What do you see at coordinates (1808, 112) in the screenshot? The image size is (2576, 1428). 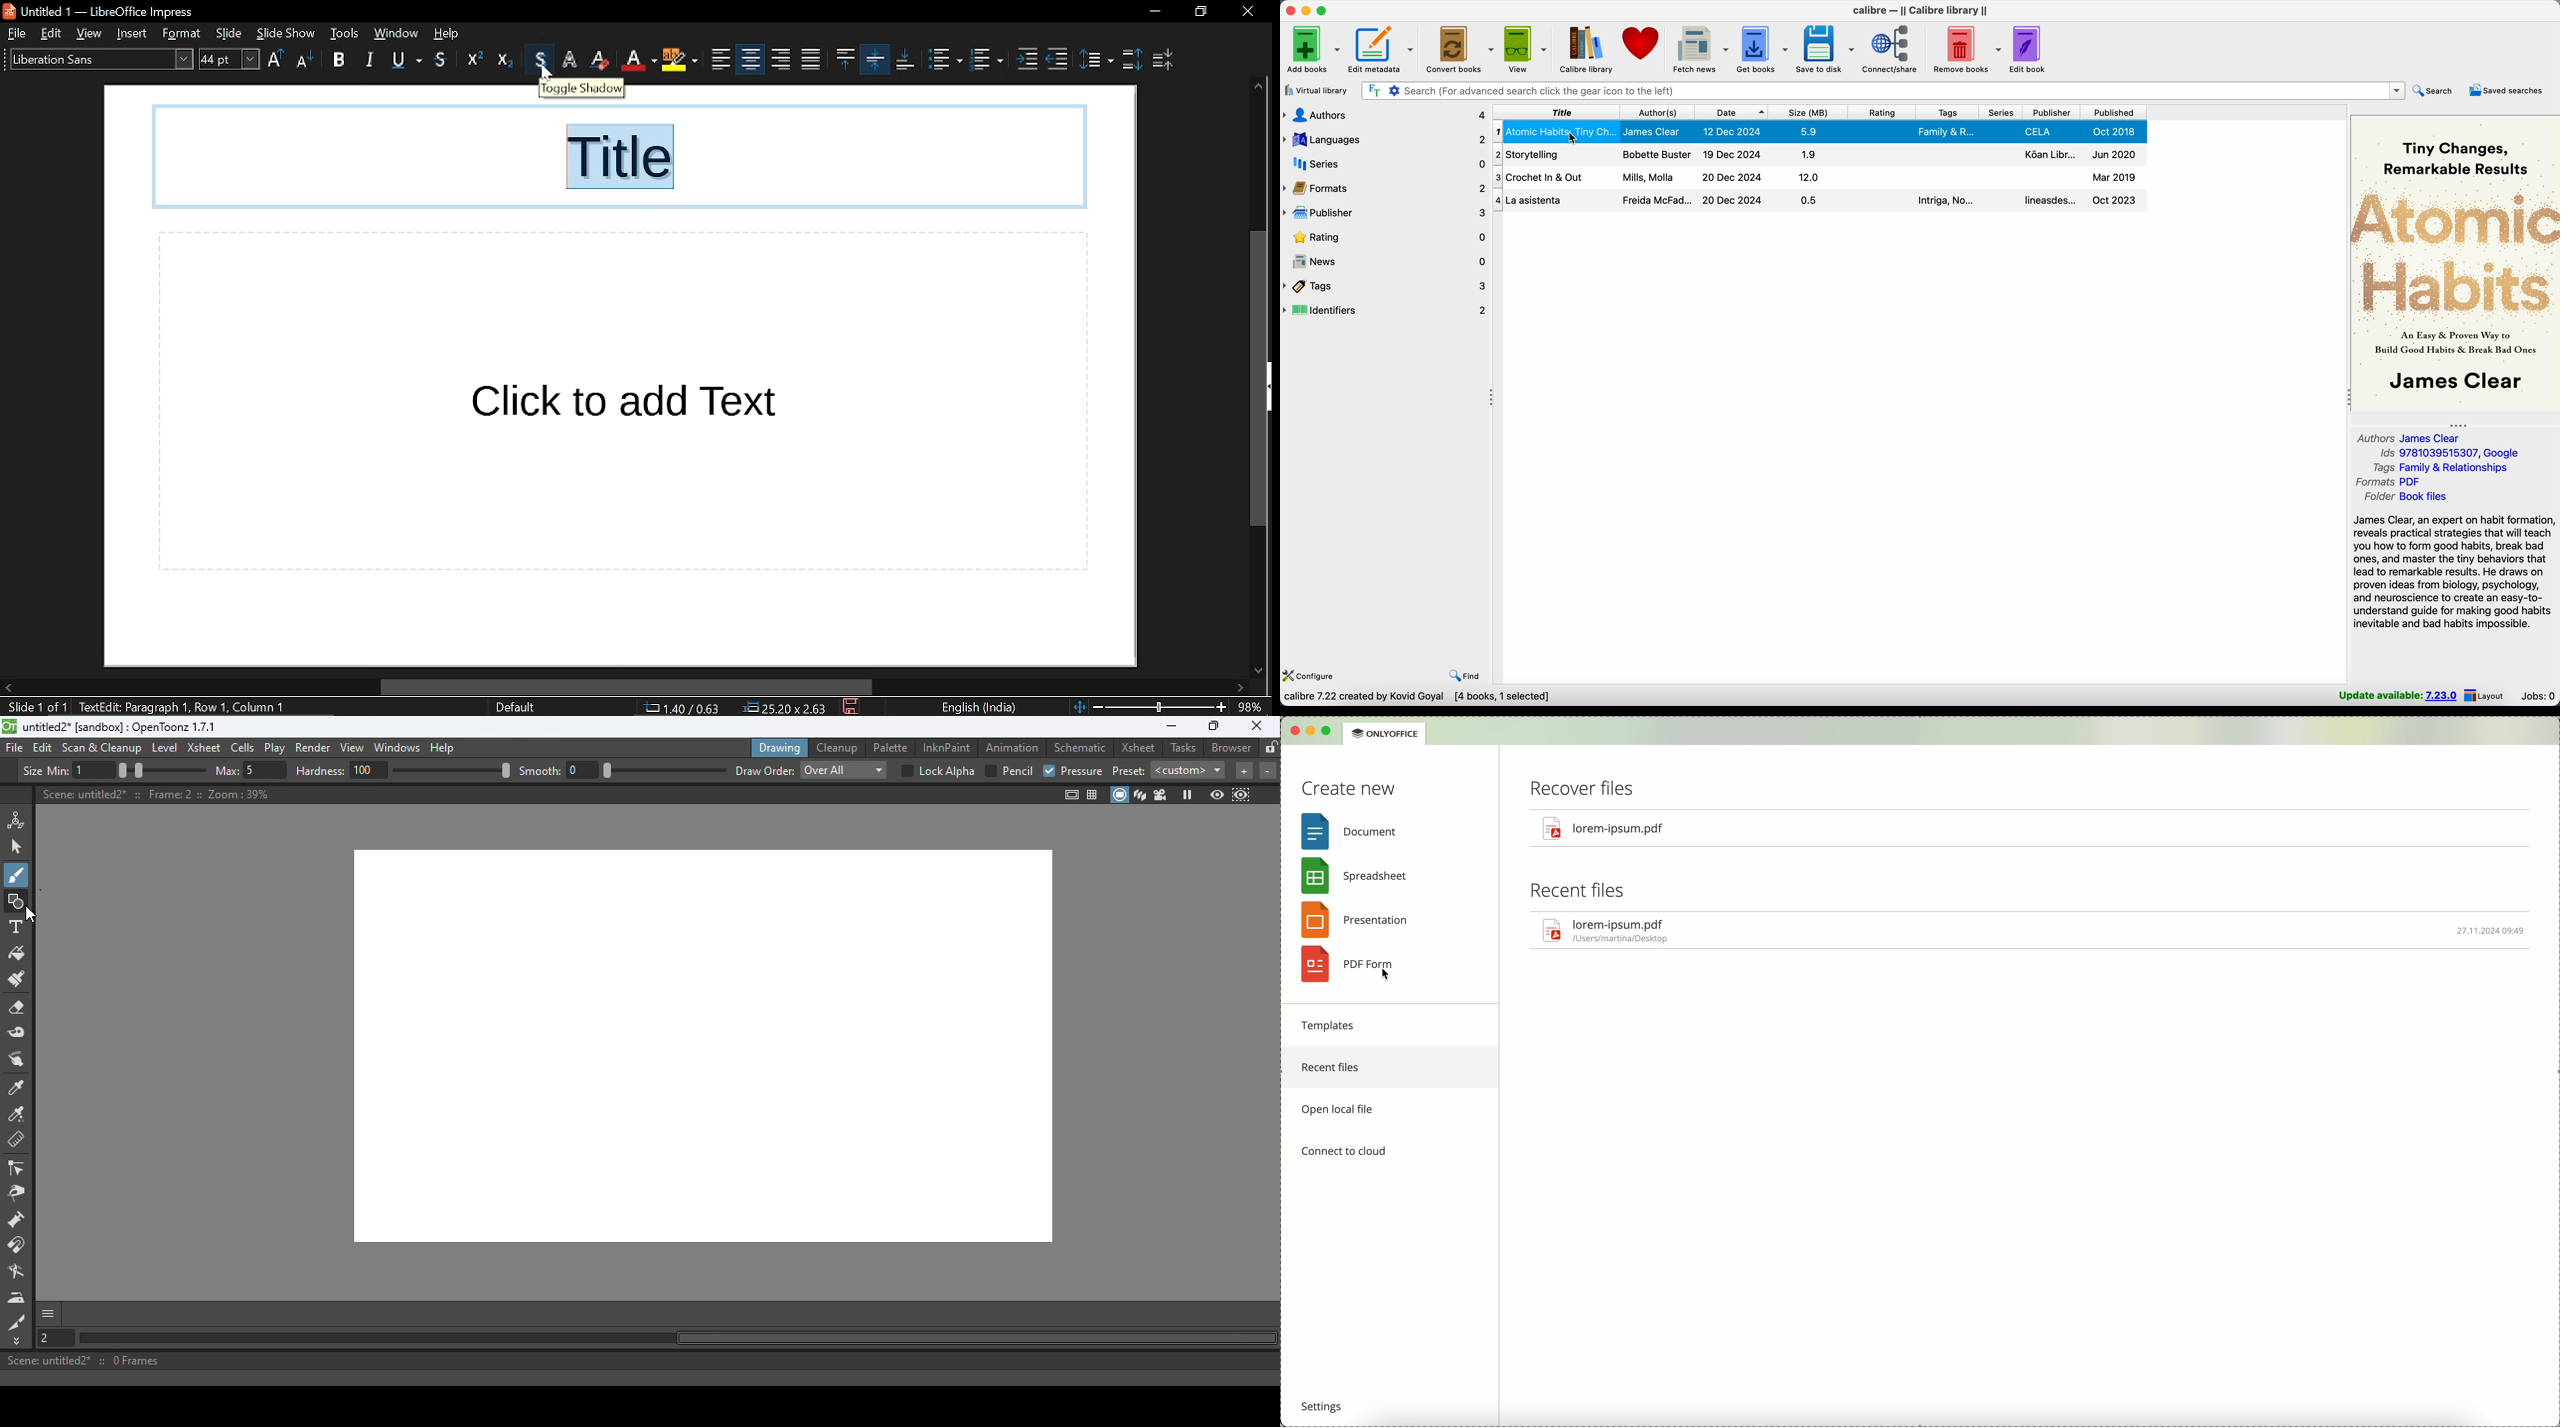 I see `size` at bounding box center [1808, 112].